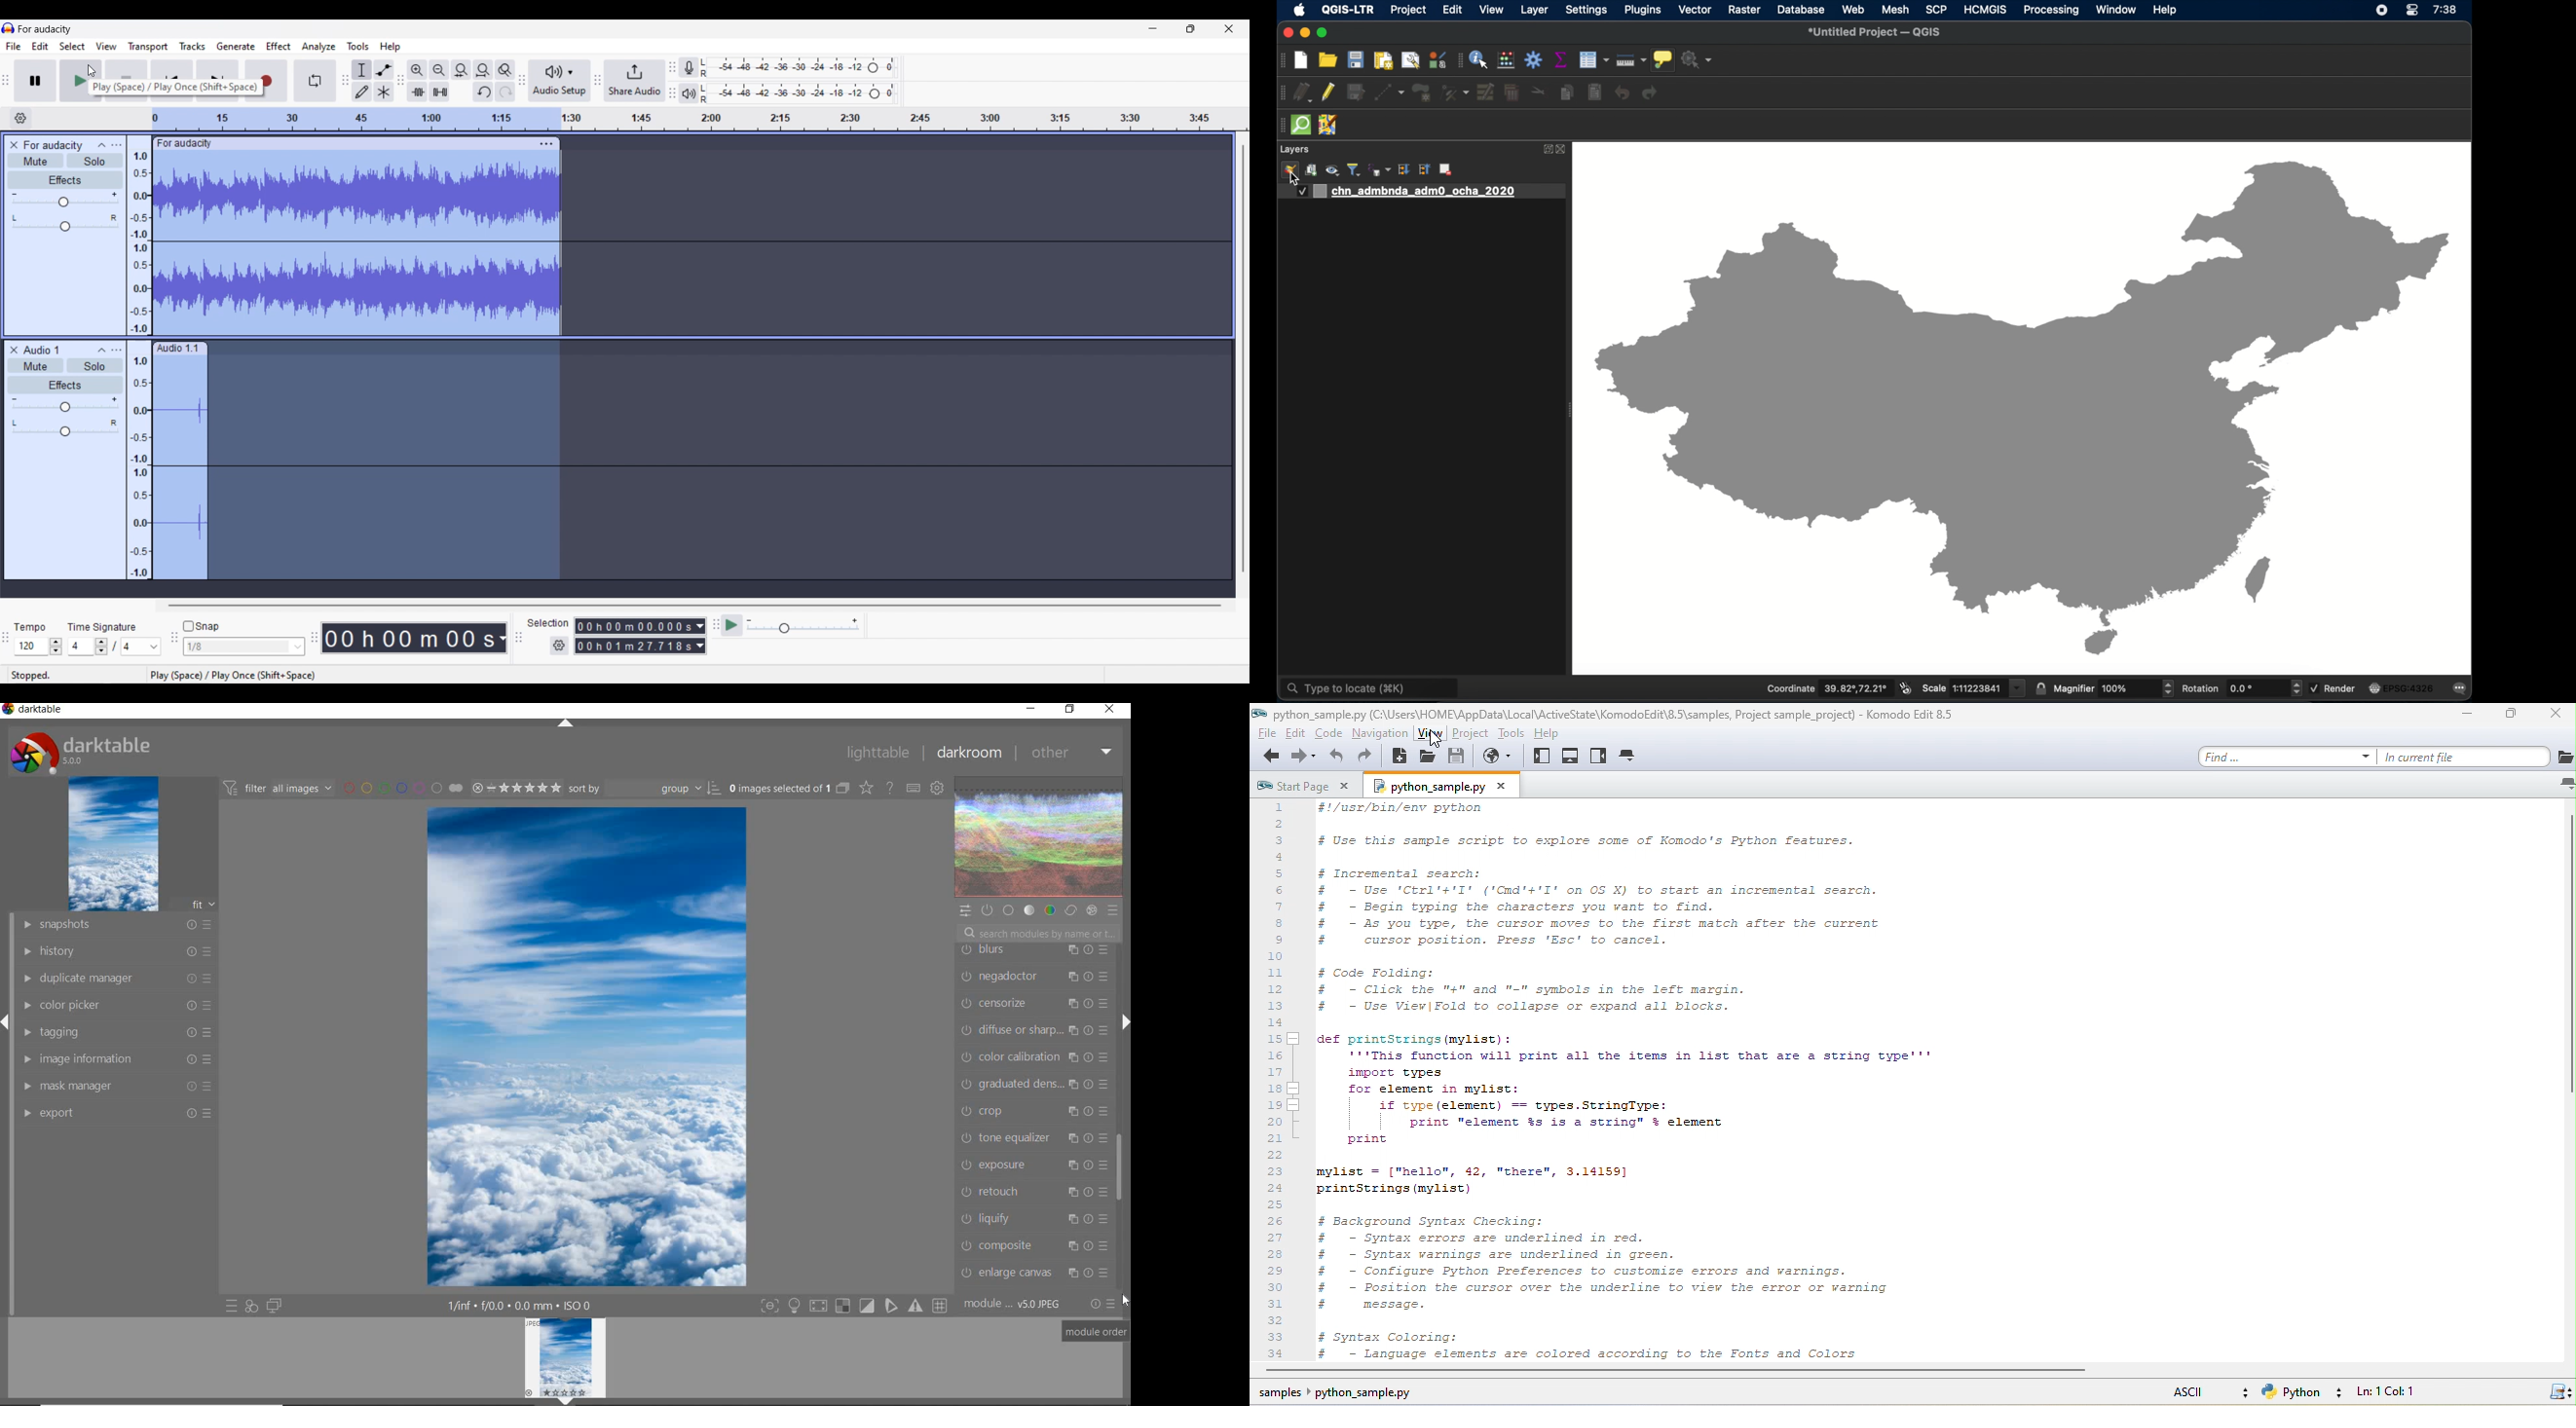  Describe the element at coordinates (402, 787) in the screenshot. I see `FILTER BY IMAGE COLOR LABEL` at that location.